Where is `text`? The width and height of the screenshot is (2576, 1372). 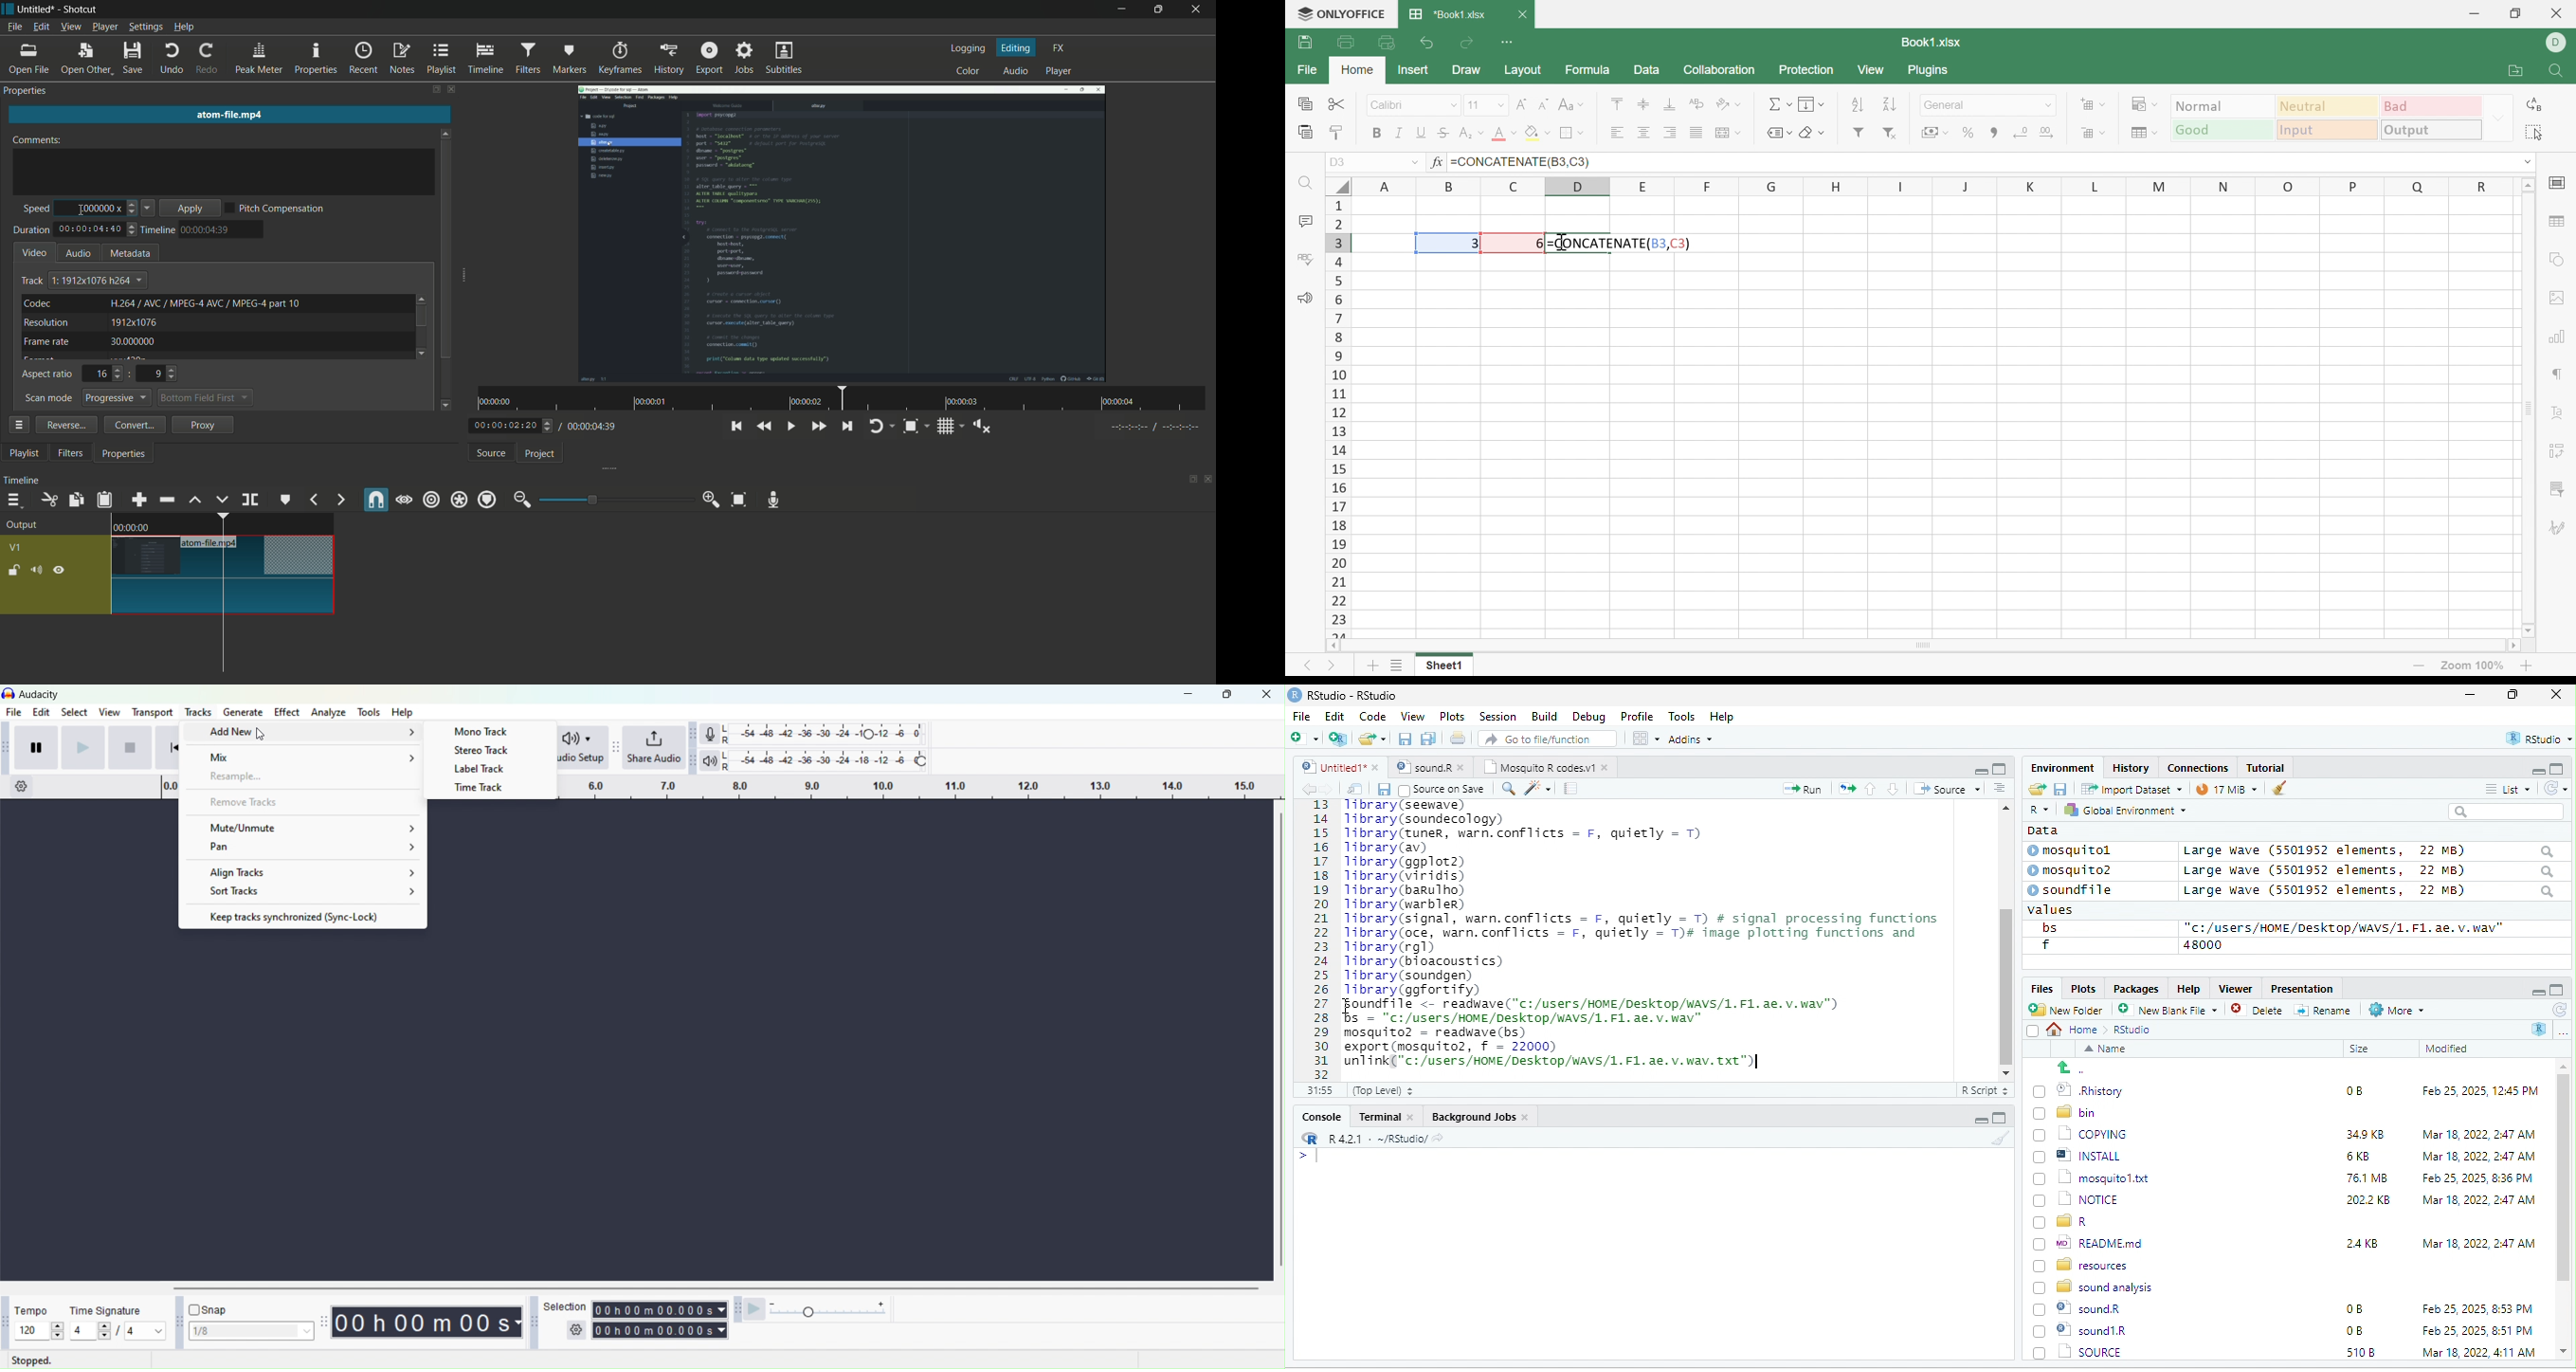 text is located at coordinates (205, 303).